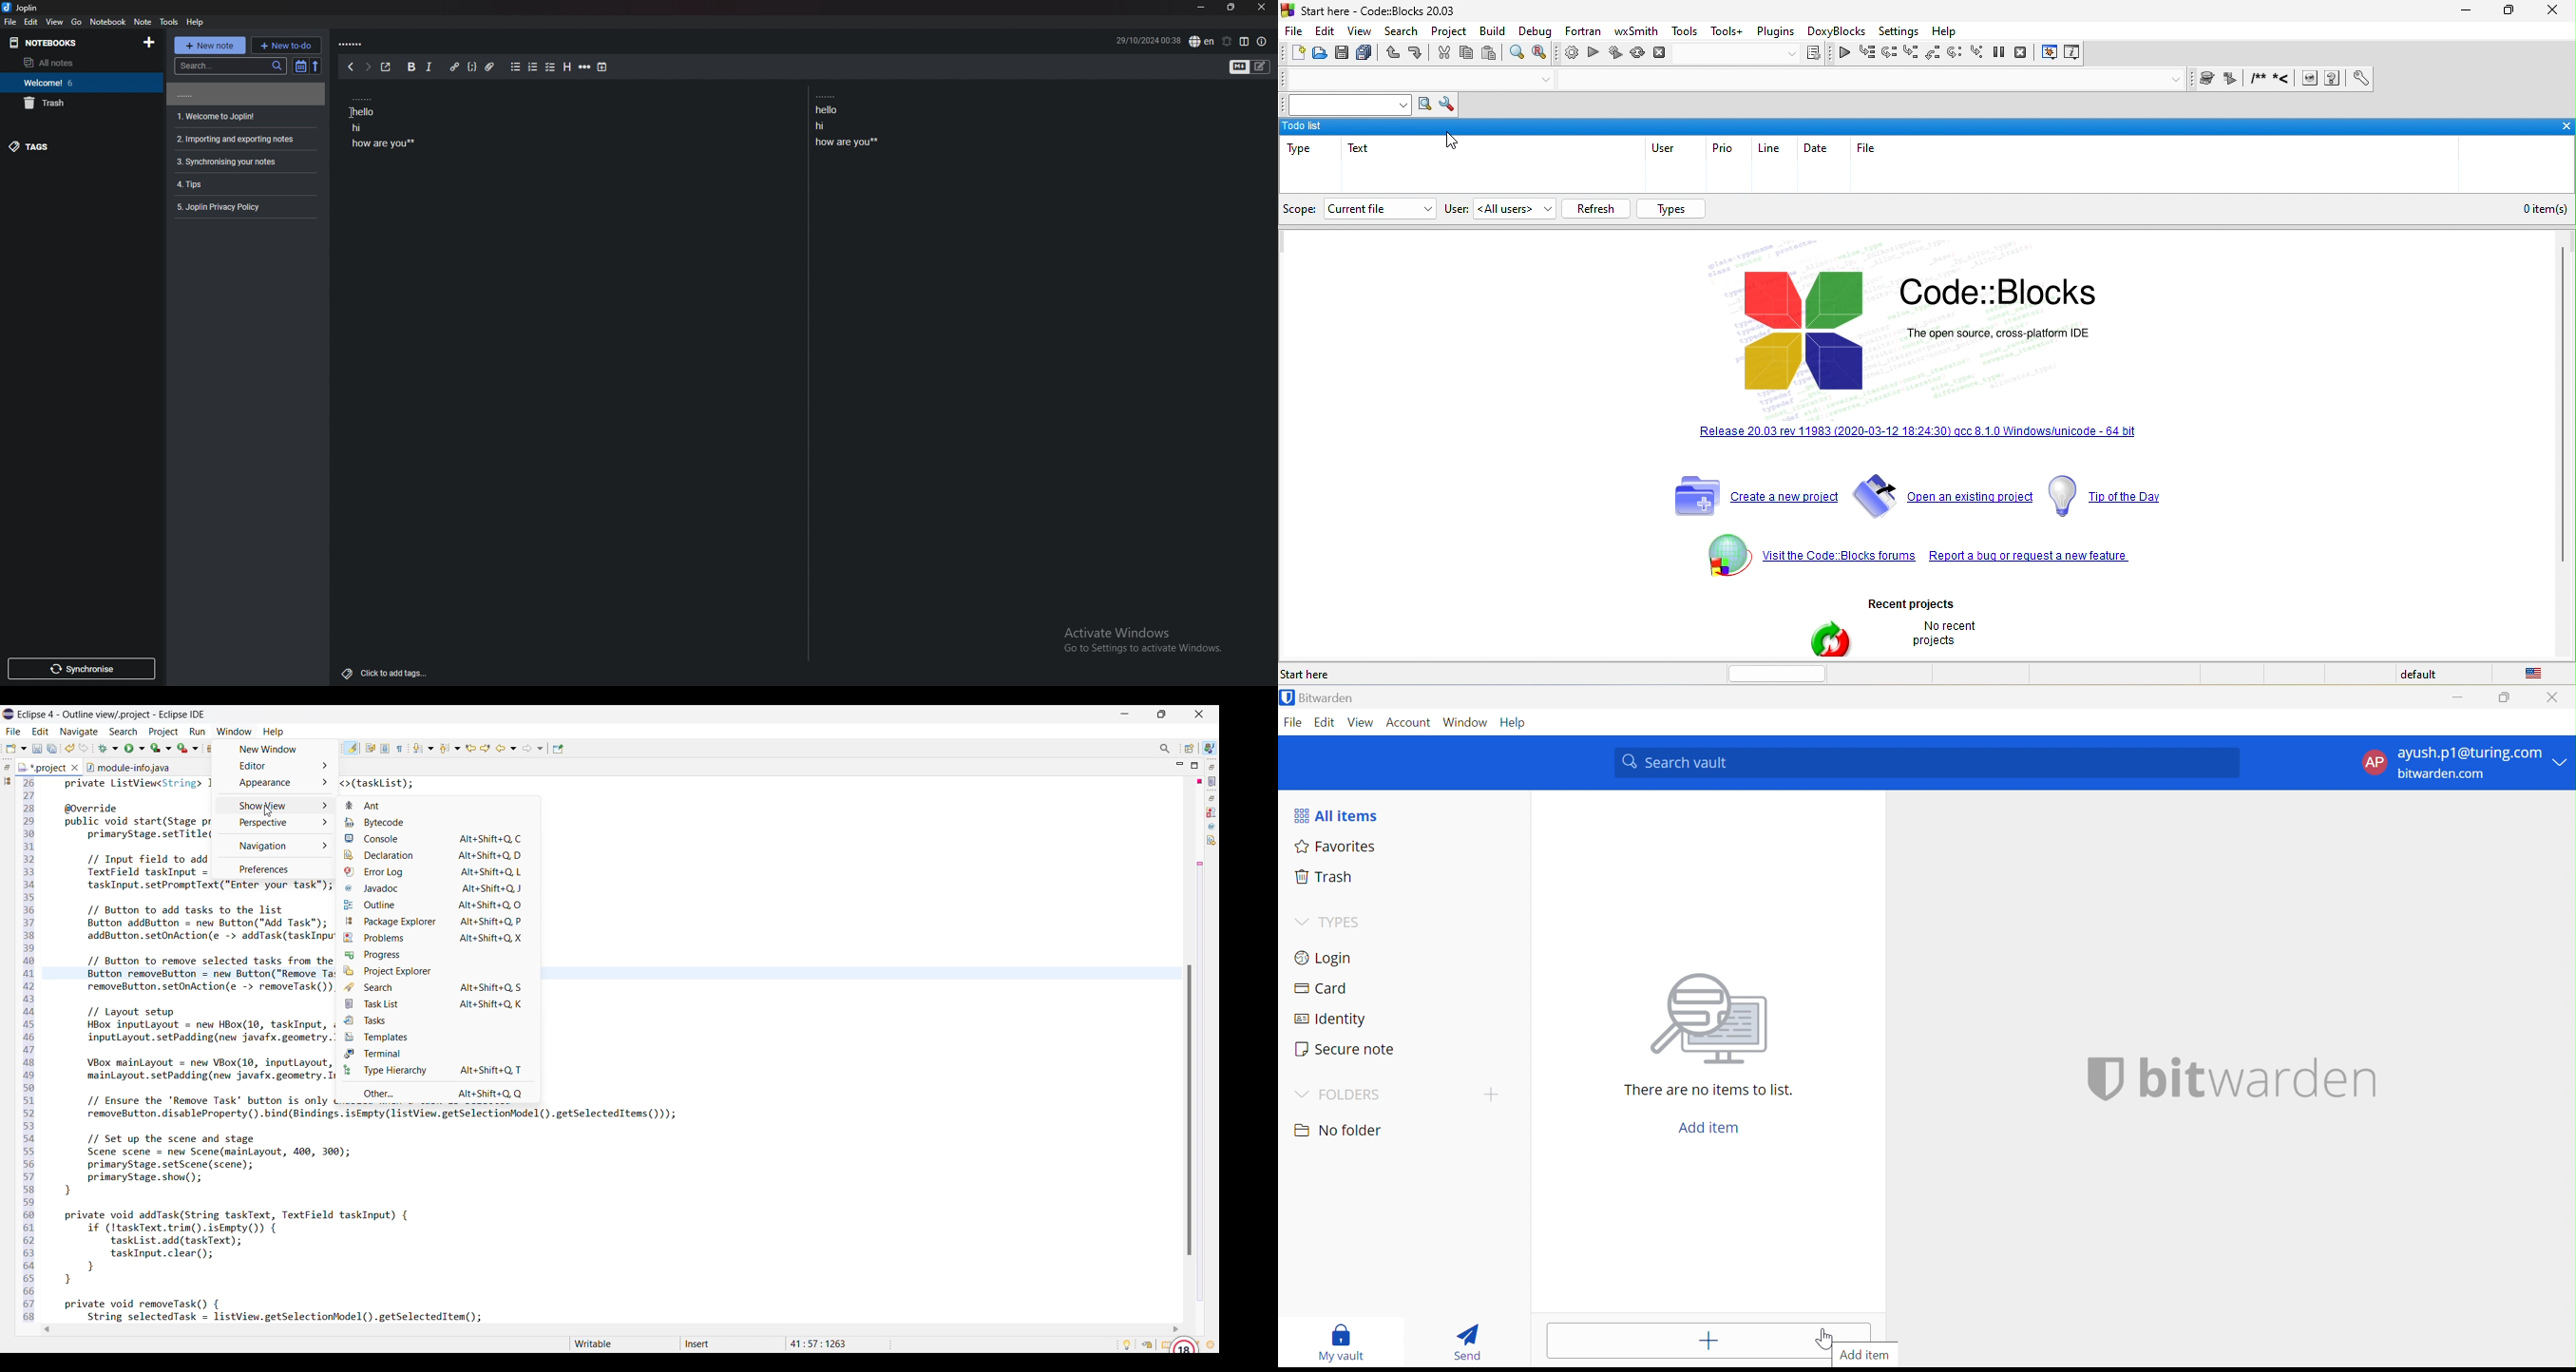 This screenshot has width=2576, height=1372. I want to click on toggle editors, so click(1261, 67).